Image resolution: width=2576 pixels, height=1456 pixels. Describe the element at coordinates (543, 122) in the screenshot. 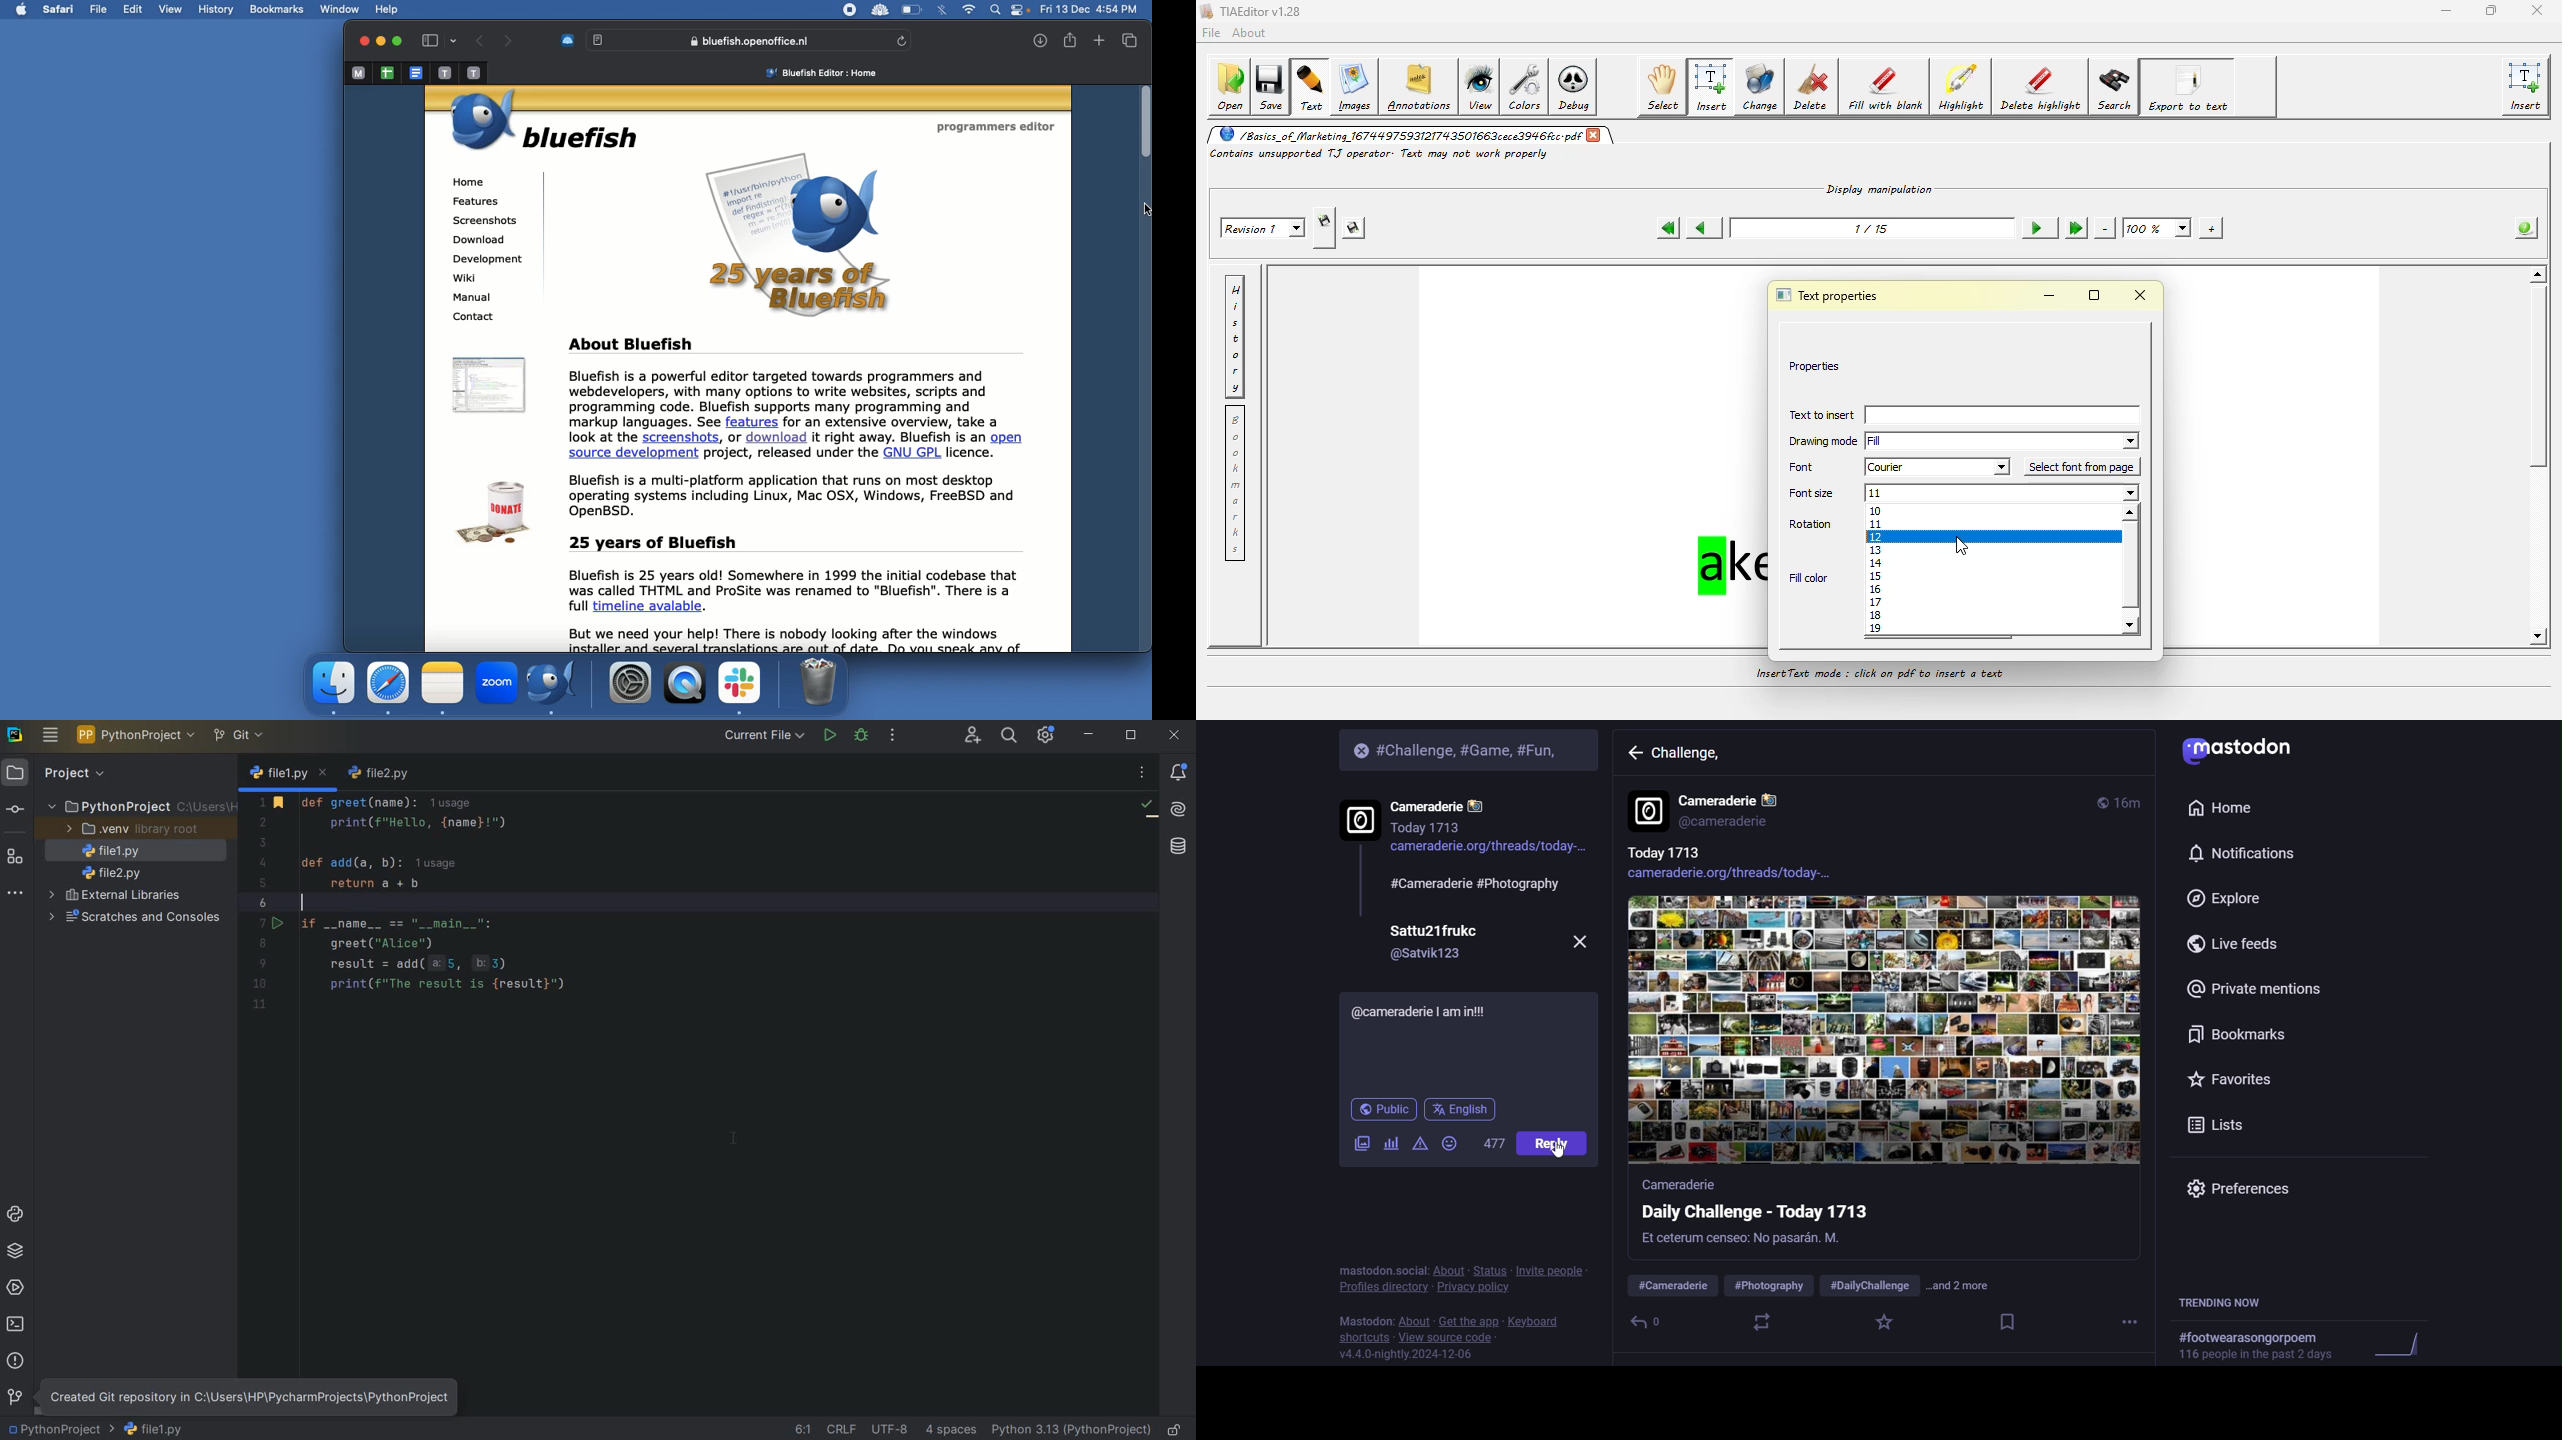

I see `Bluefish logo` at that location.